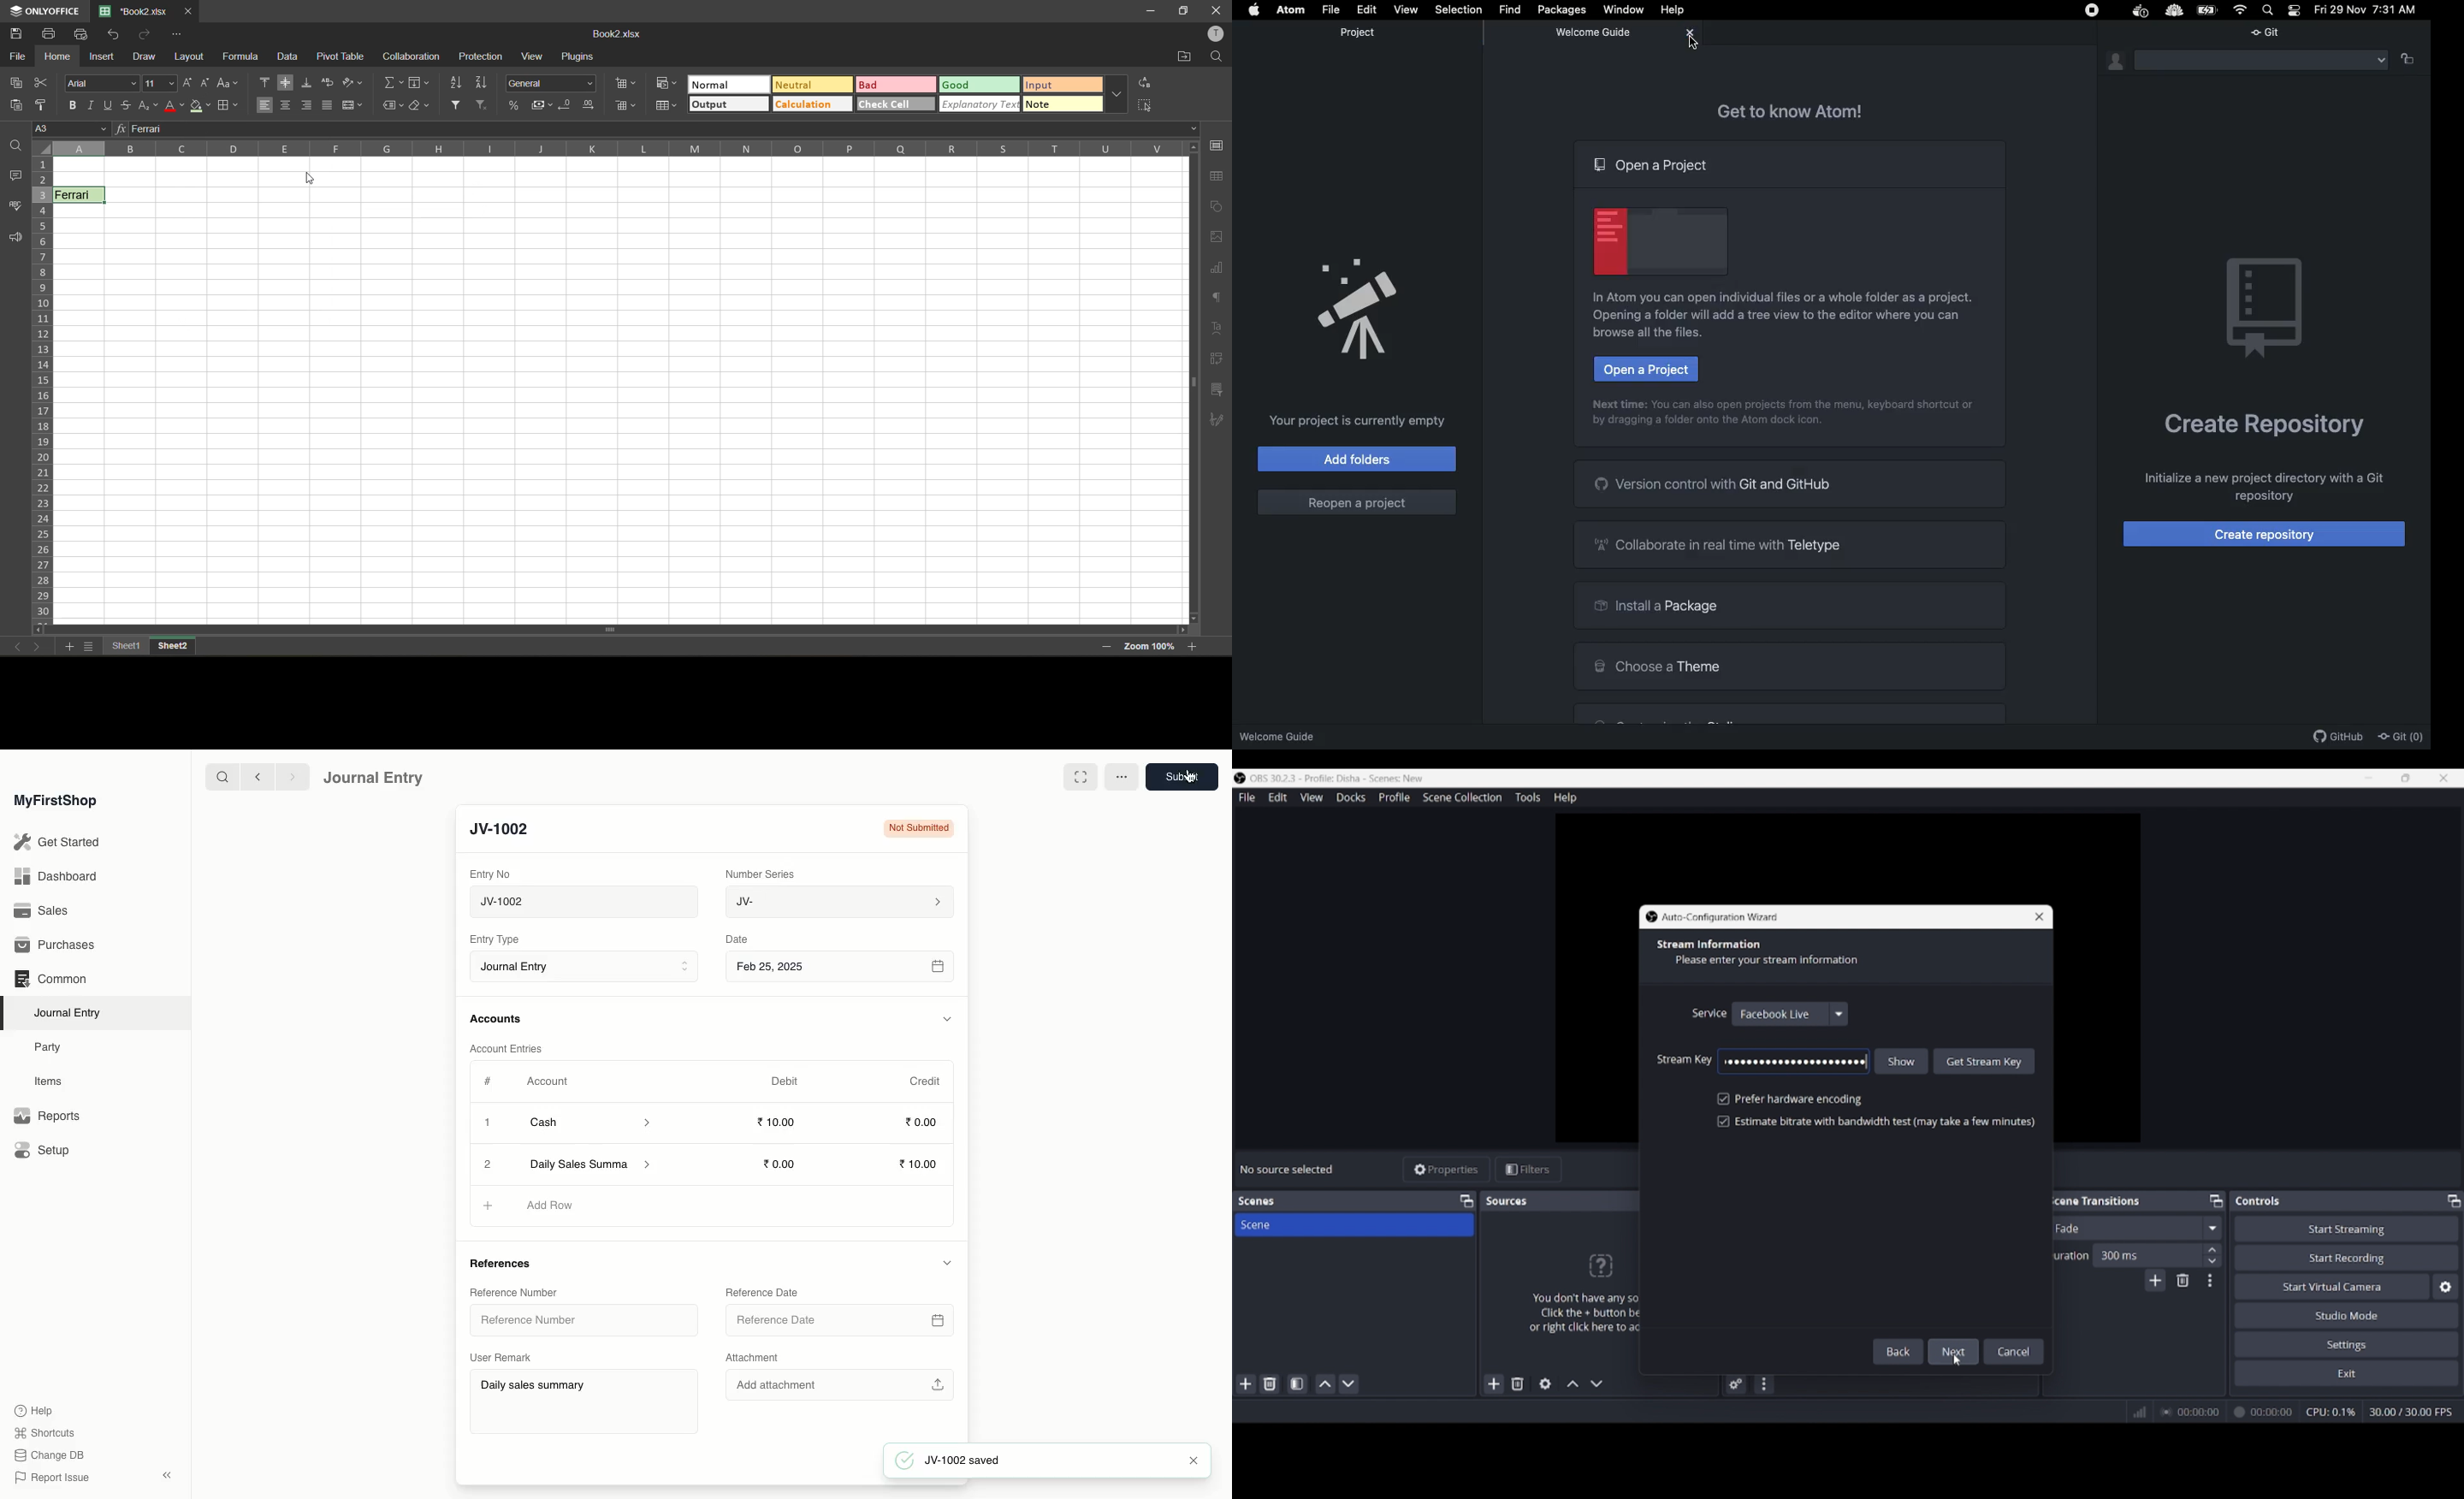 This screenshot has height=1512, width=2464. Describe the element at coordinates (1528, 1170) in the screenshot. I see `Filters` at that location.